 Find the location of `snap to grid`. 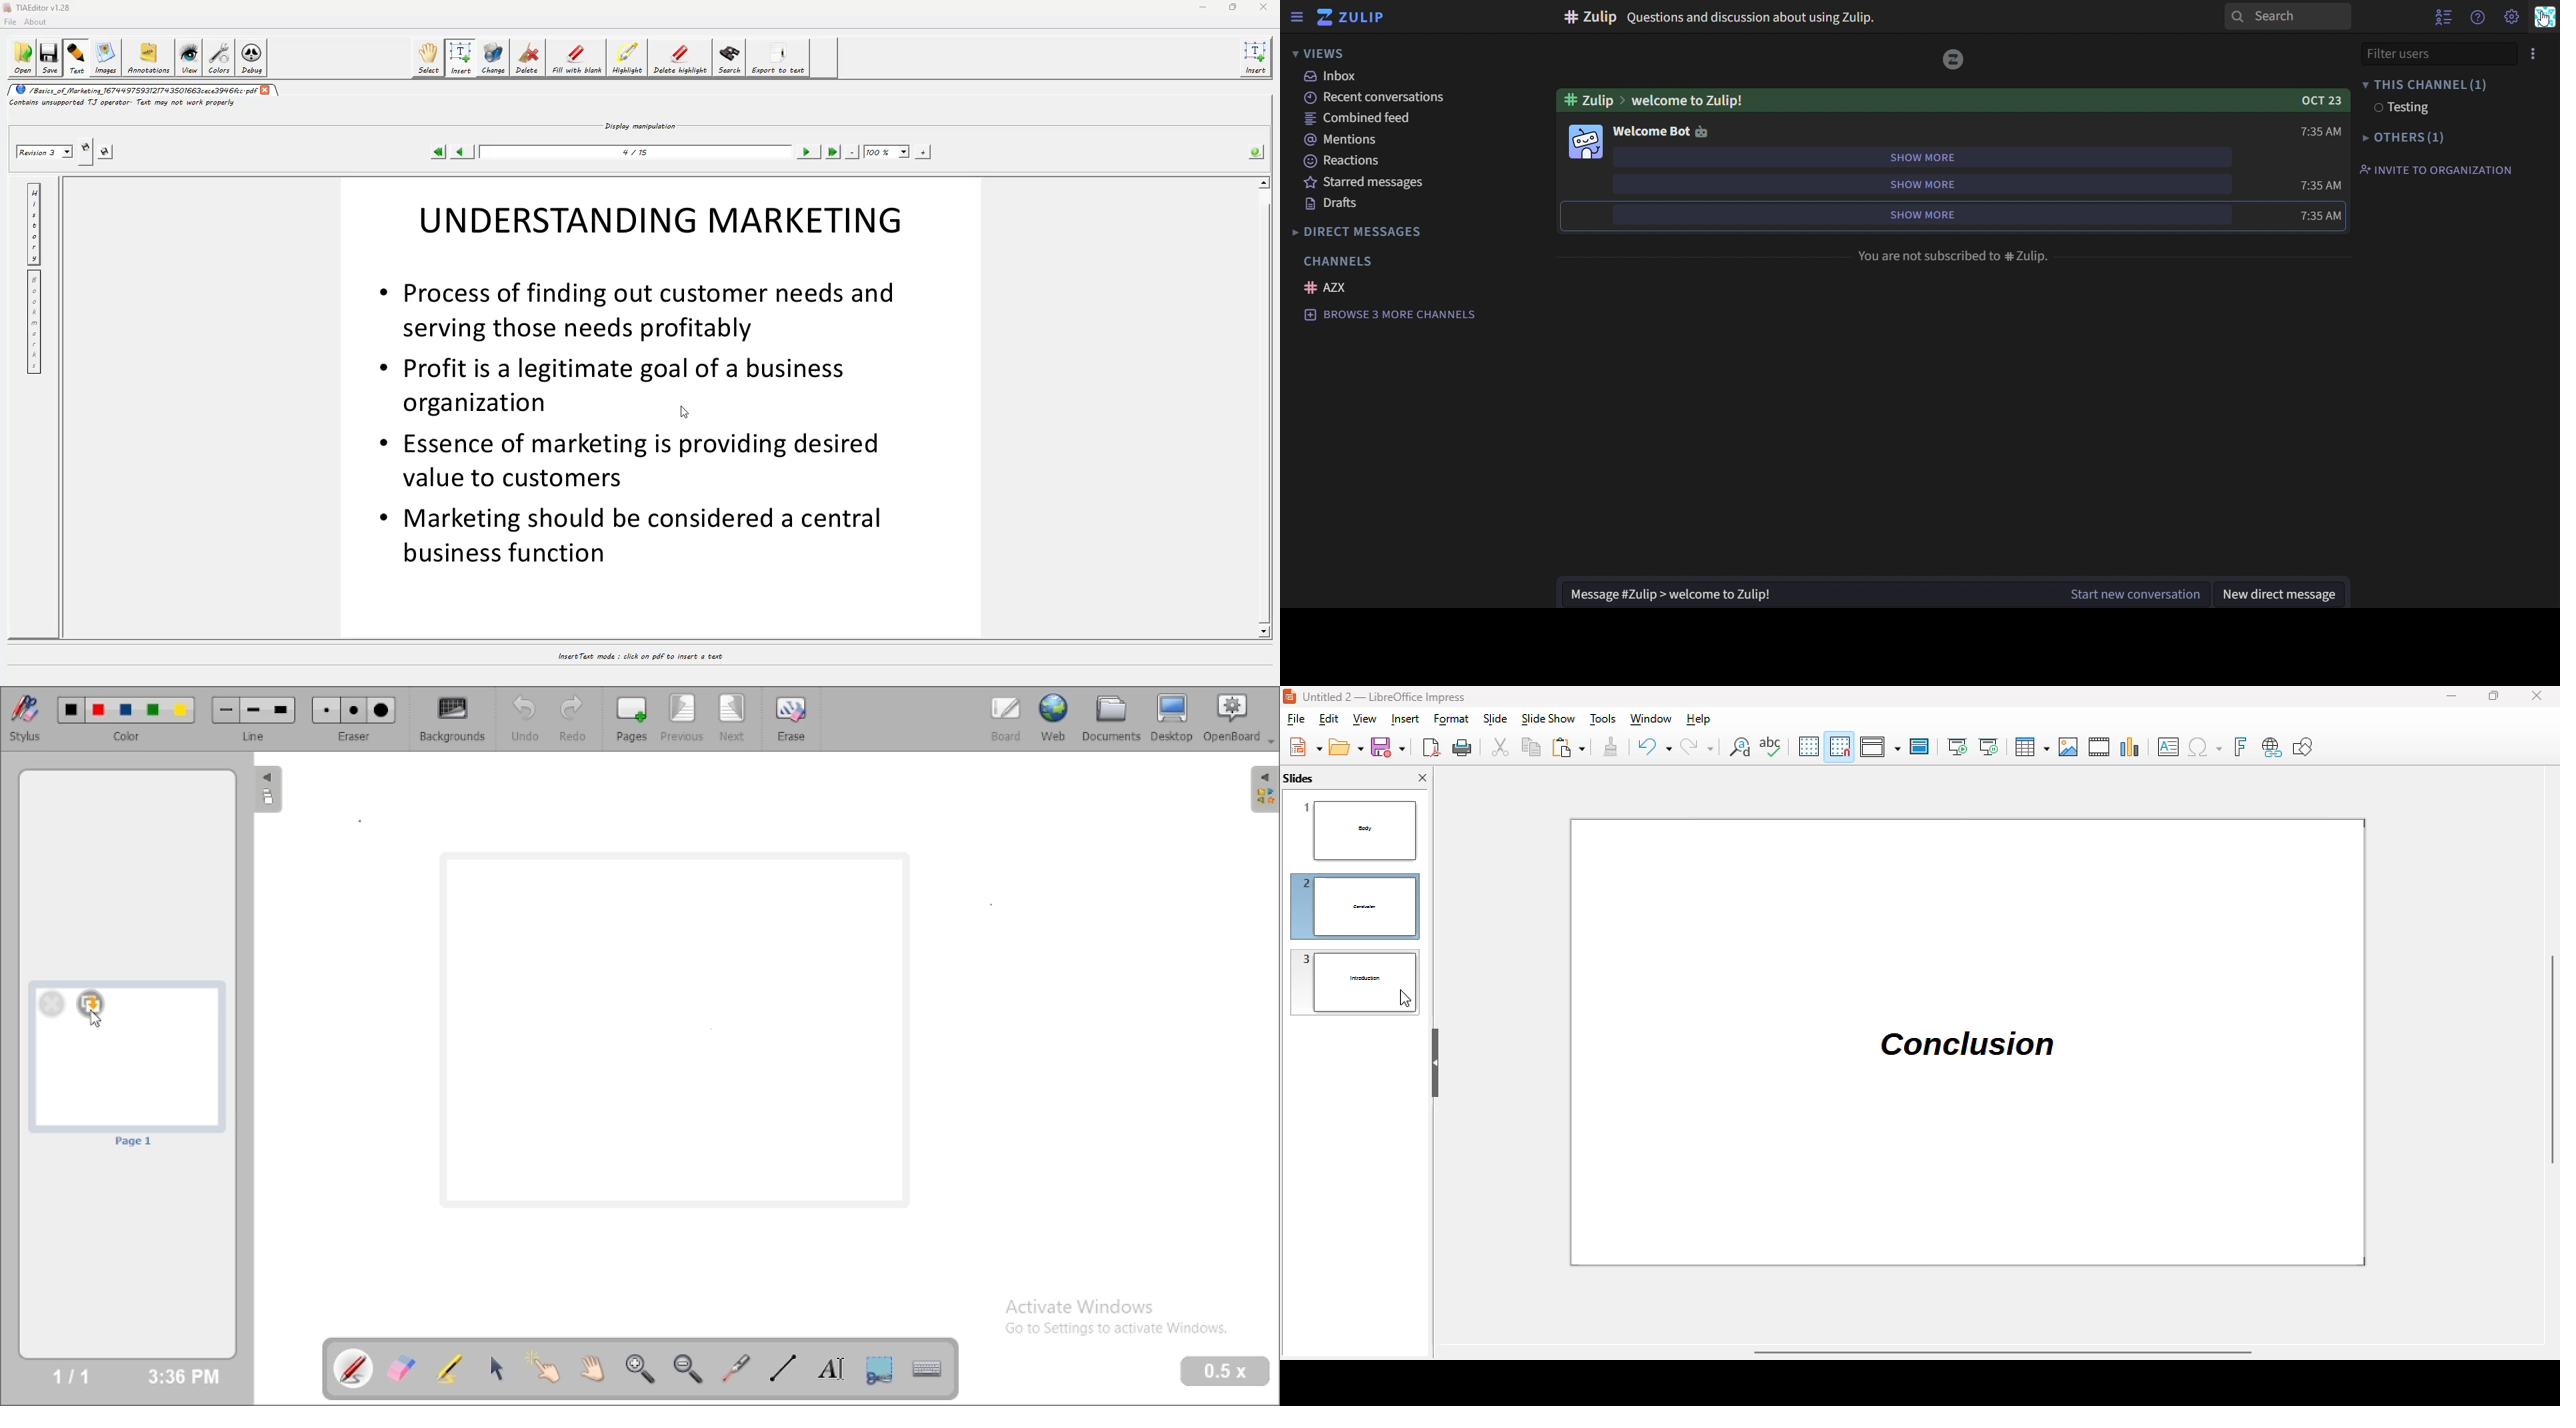

snap to grid is located at coordinates (1840, 746).